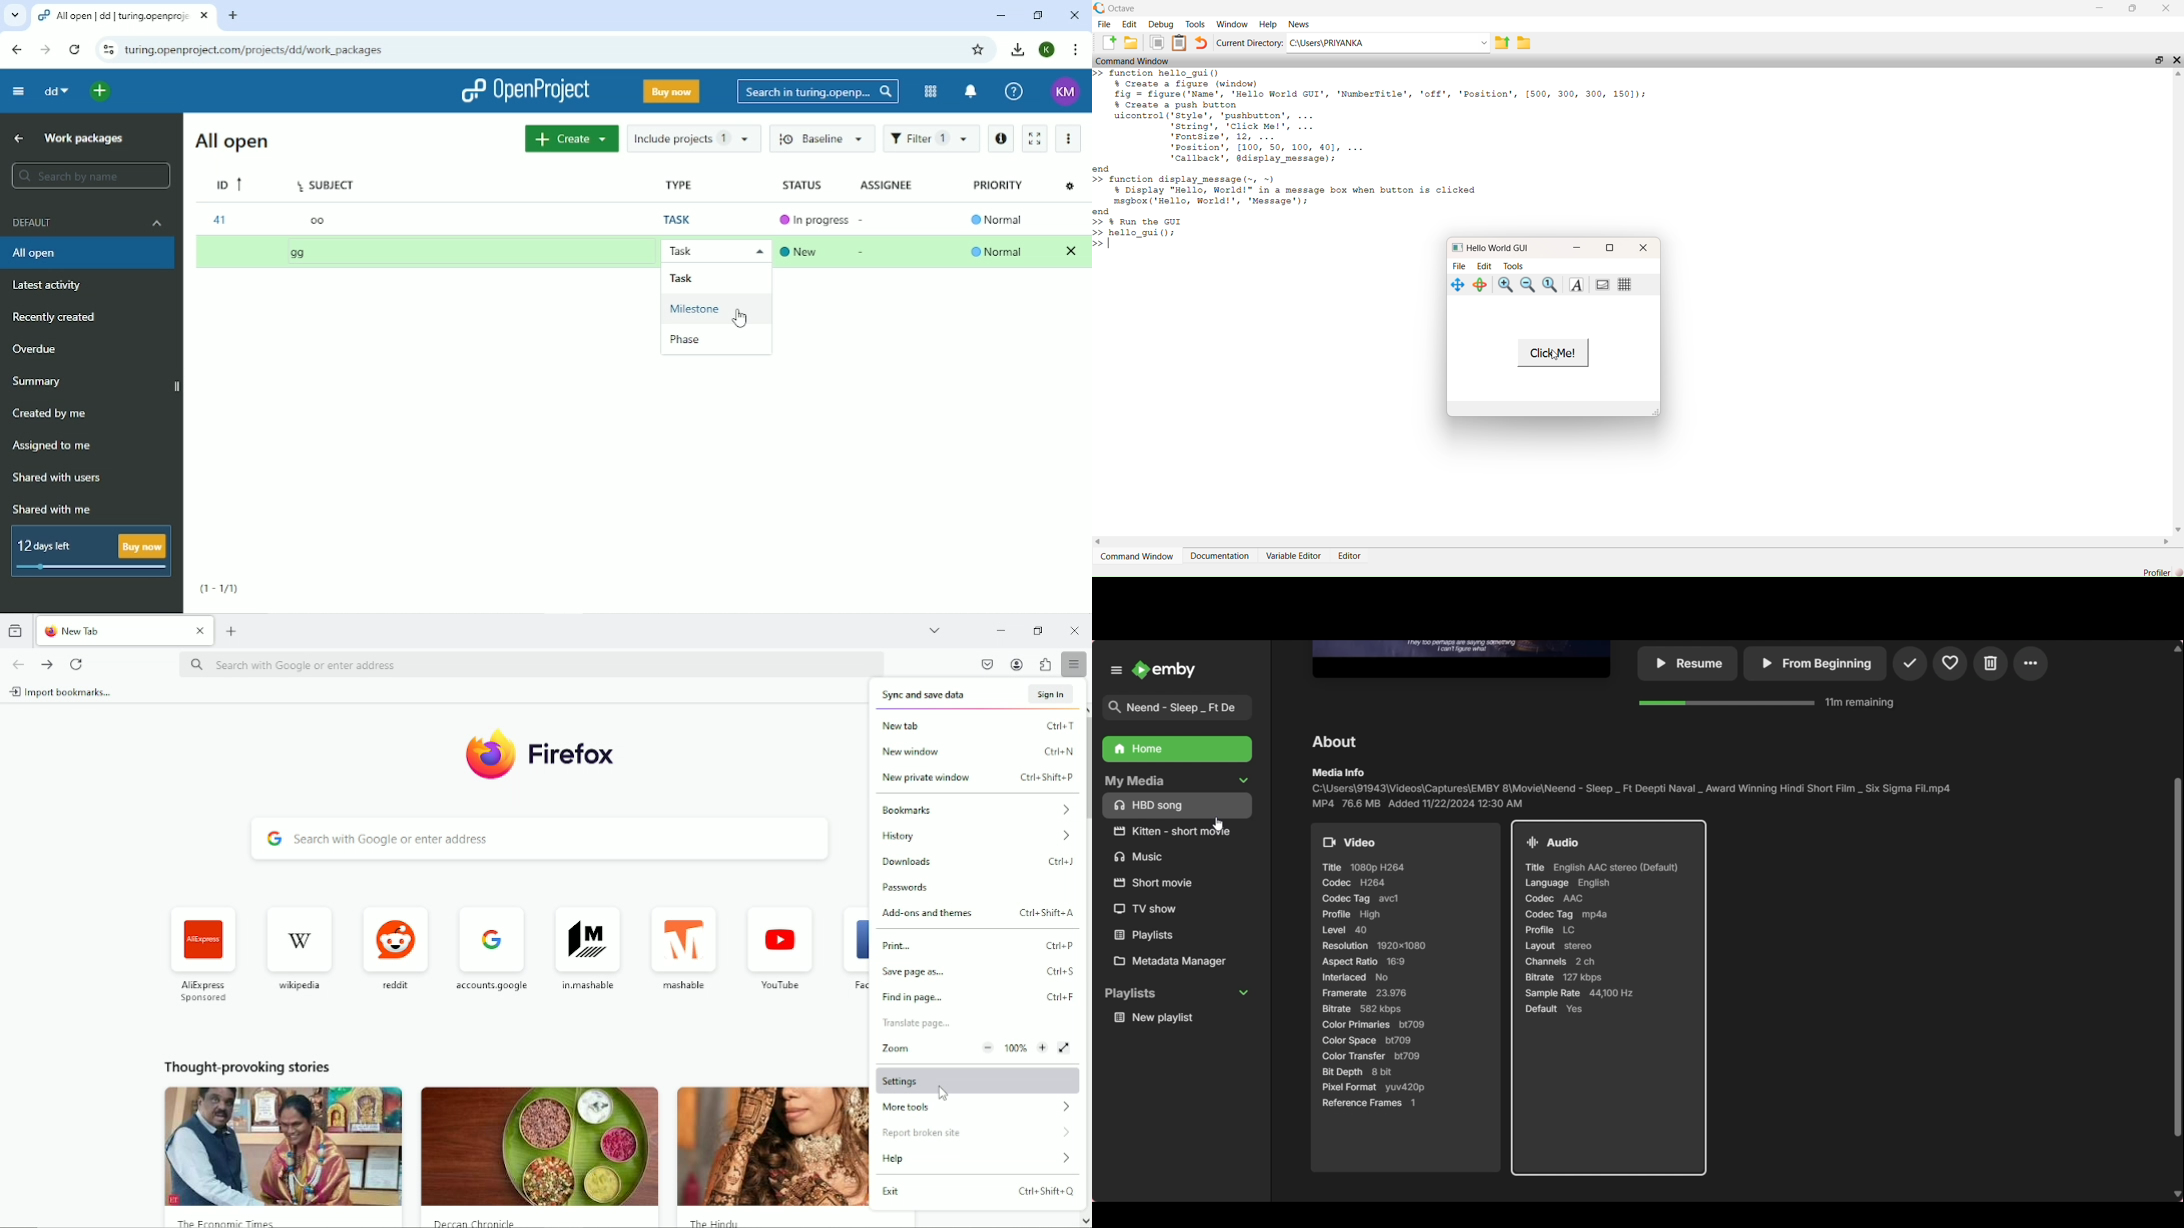  I want to click on Status, so click(801, 186).